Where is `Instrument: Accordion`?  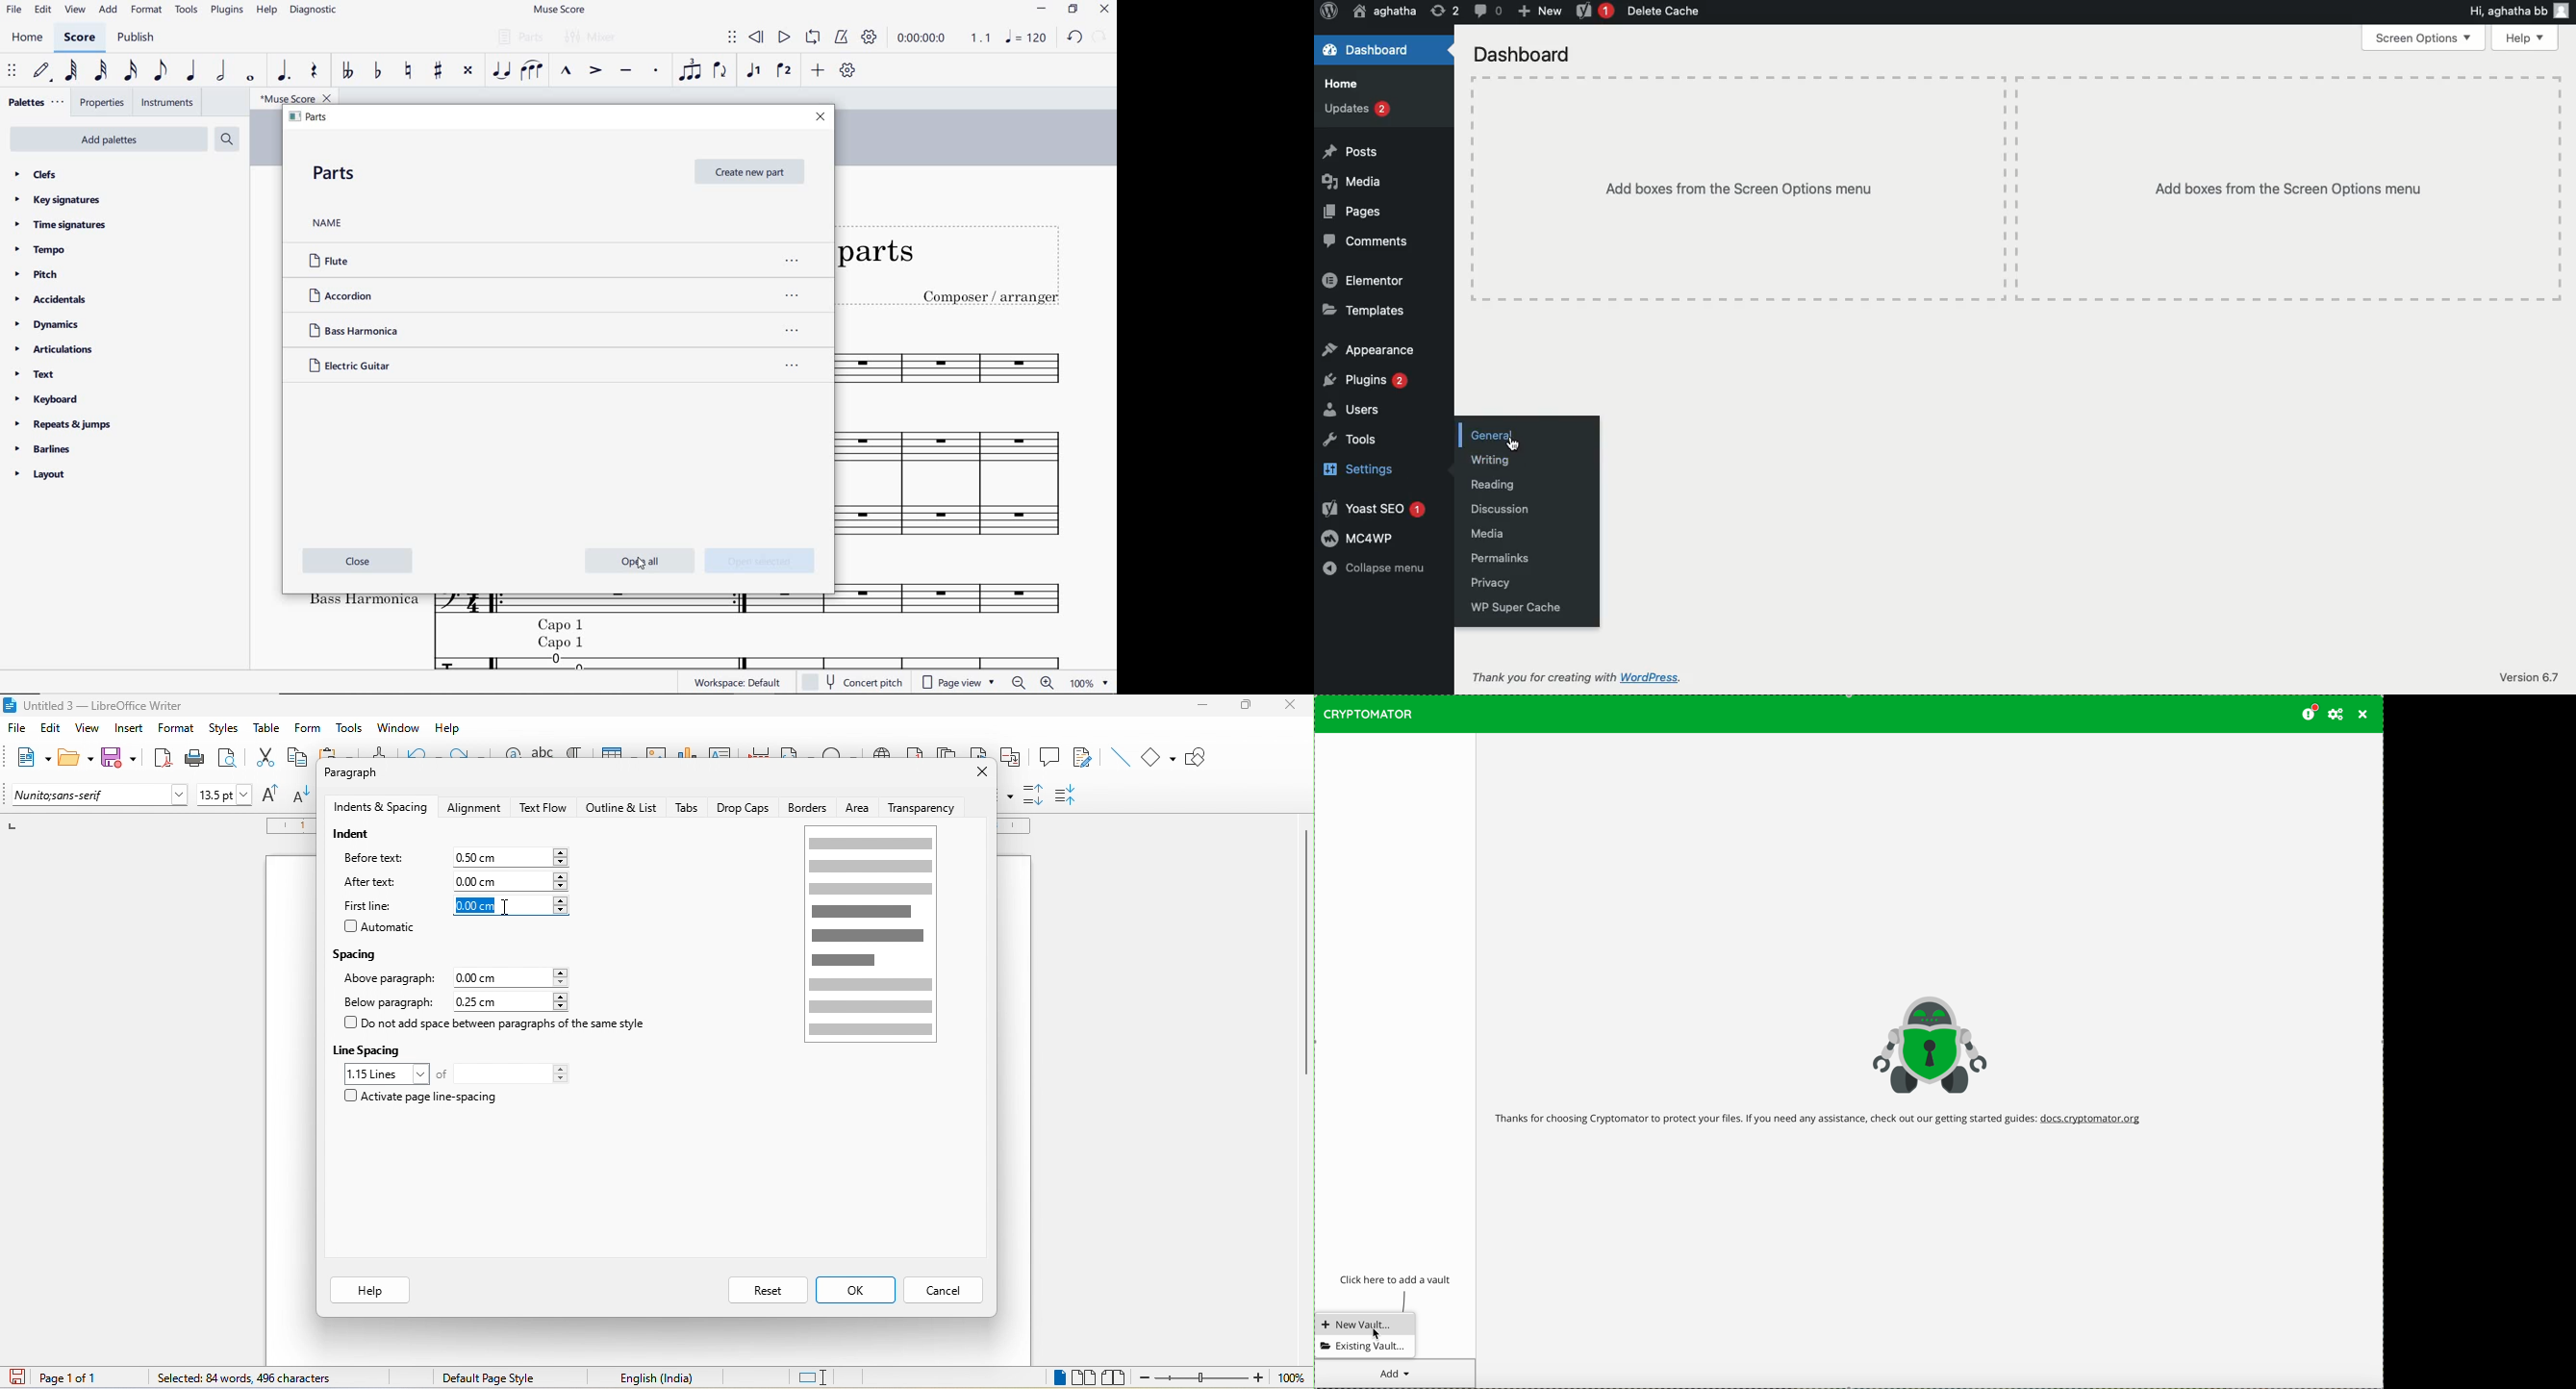 Instrument: Accordion is located at coordinates (963, 487).